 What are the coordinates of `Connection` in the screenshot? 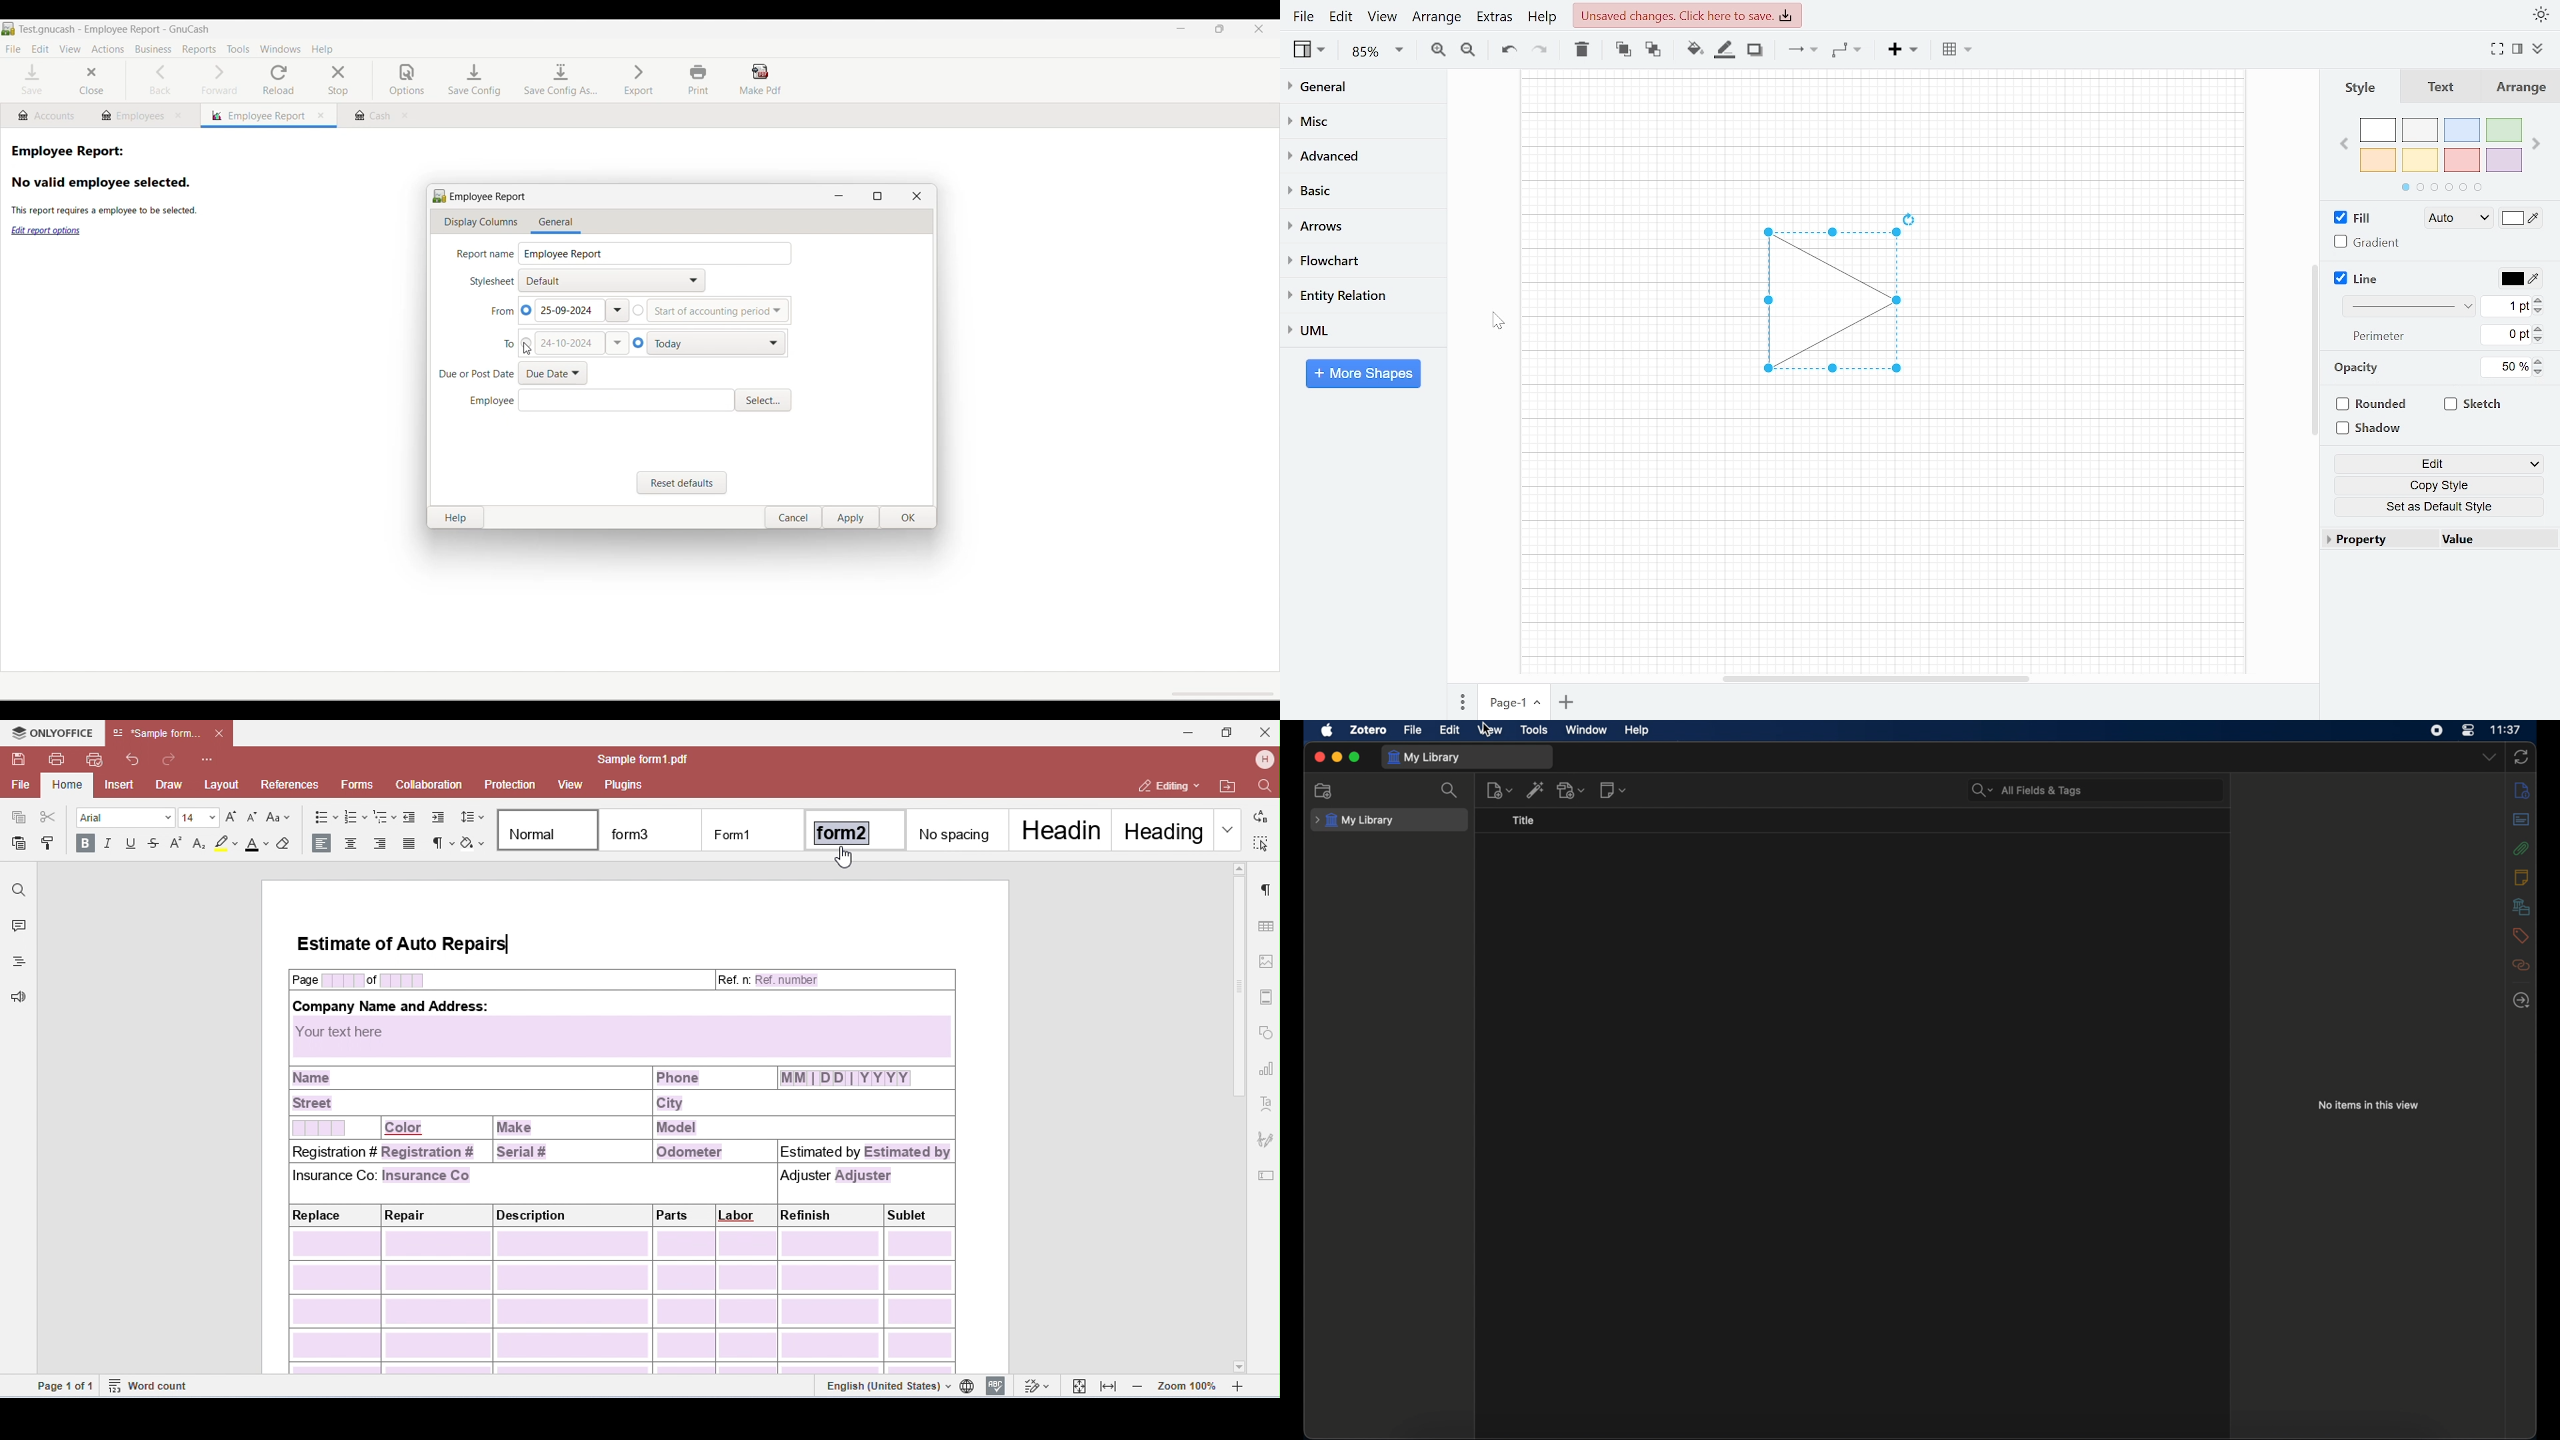 It's located at (1802, 49).